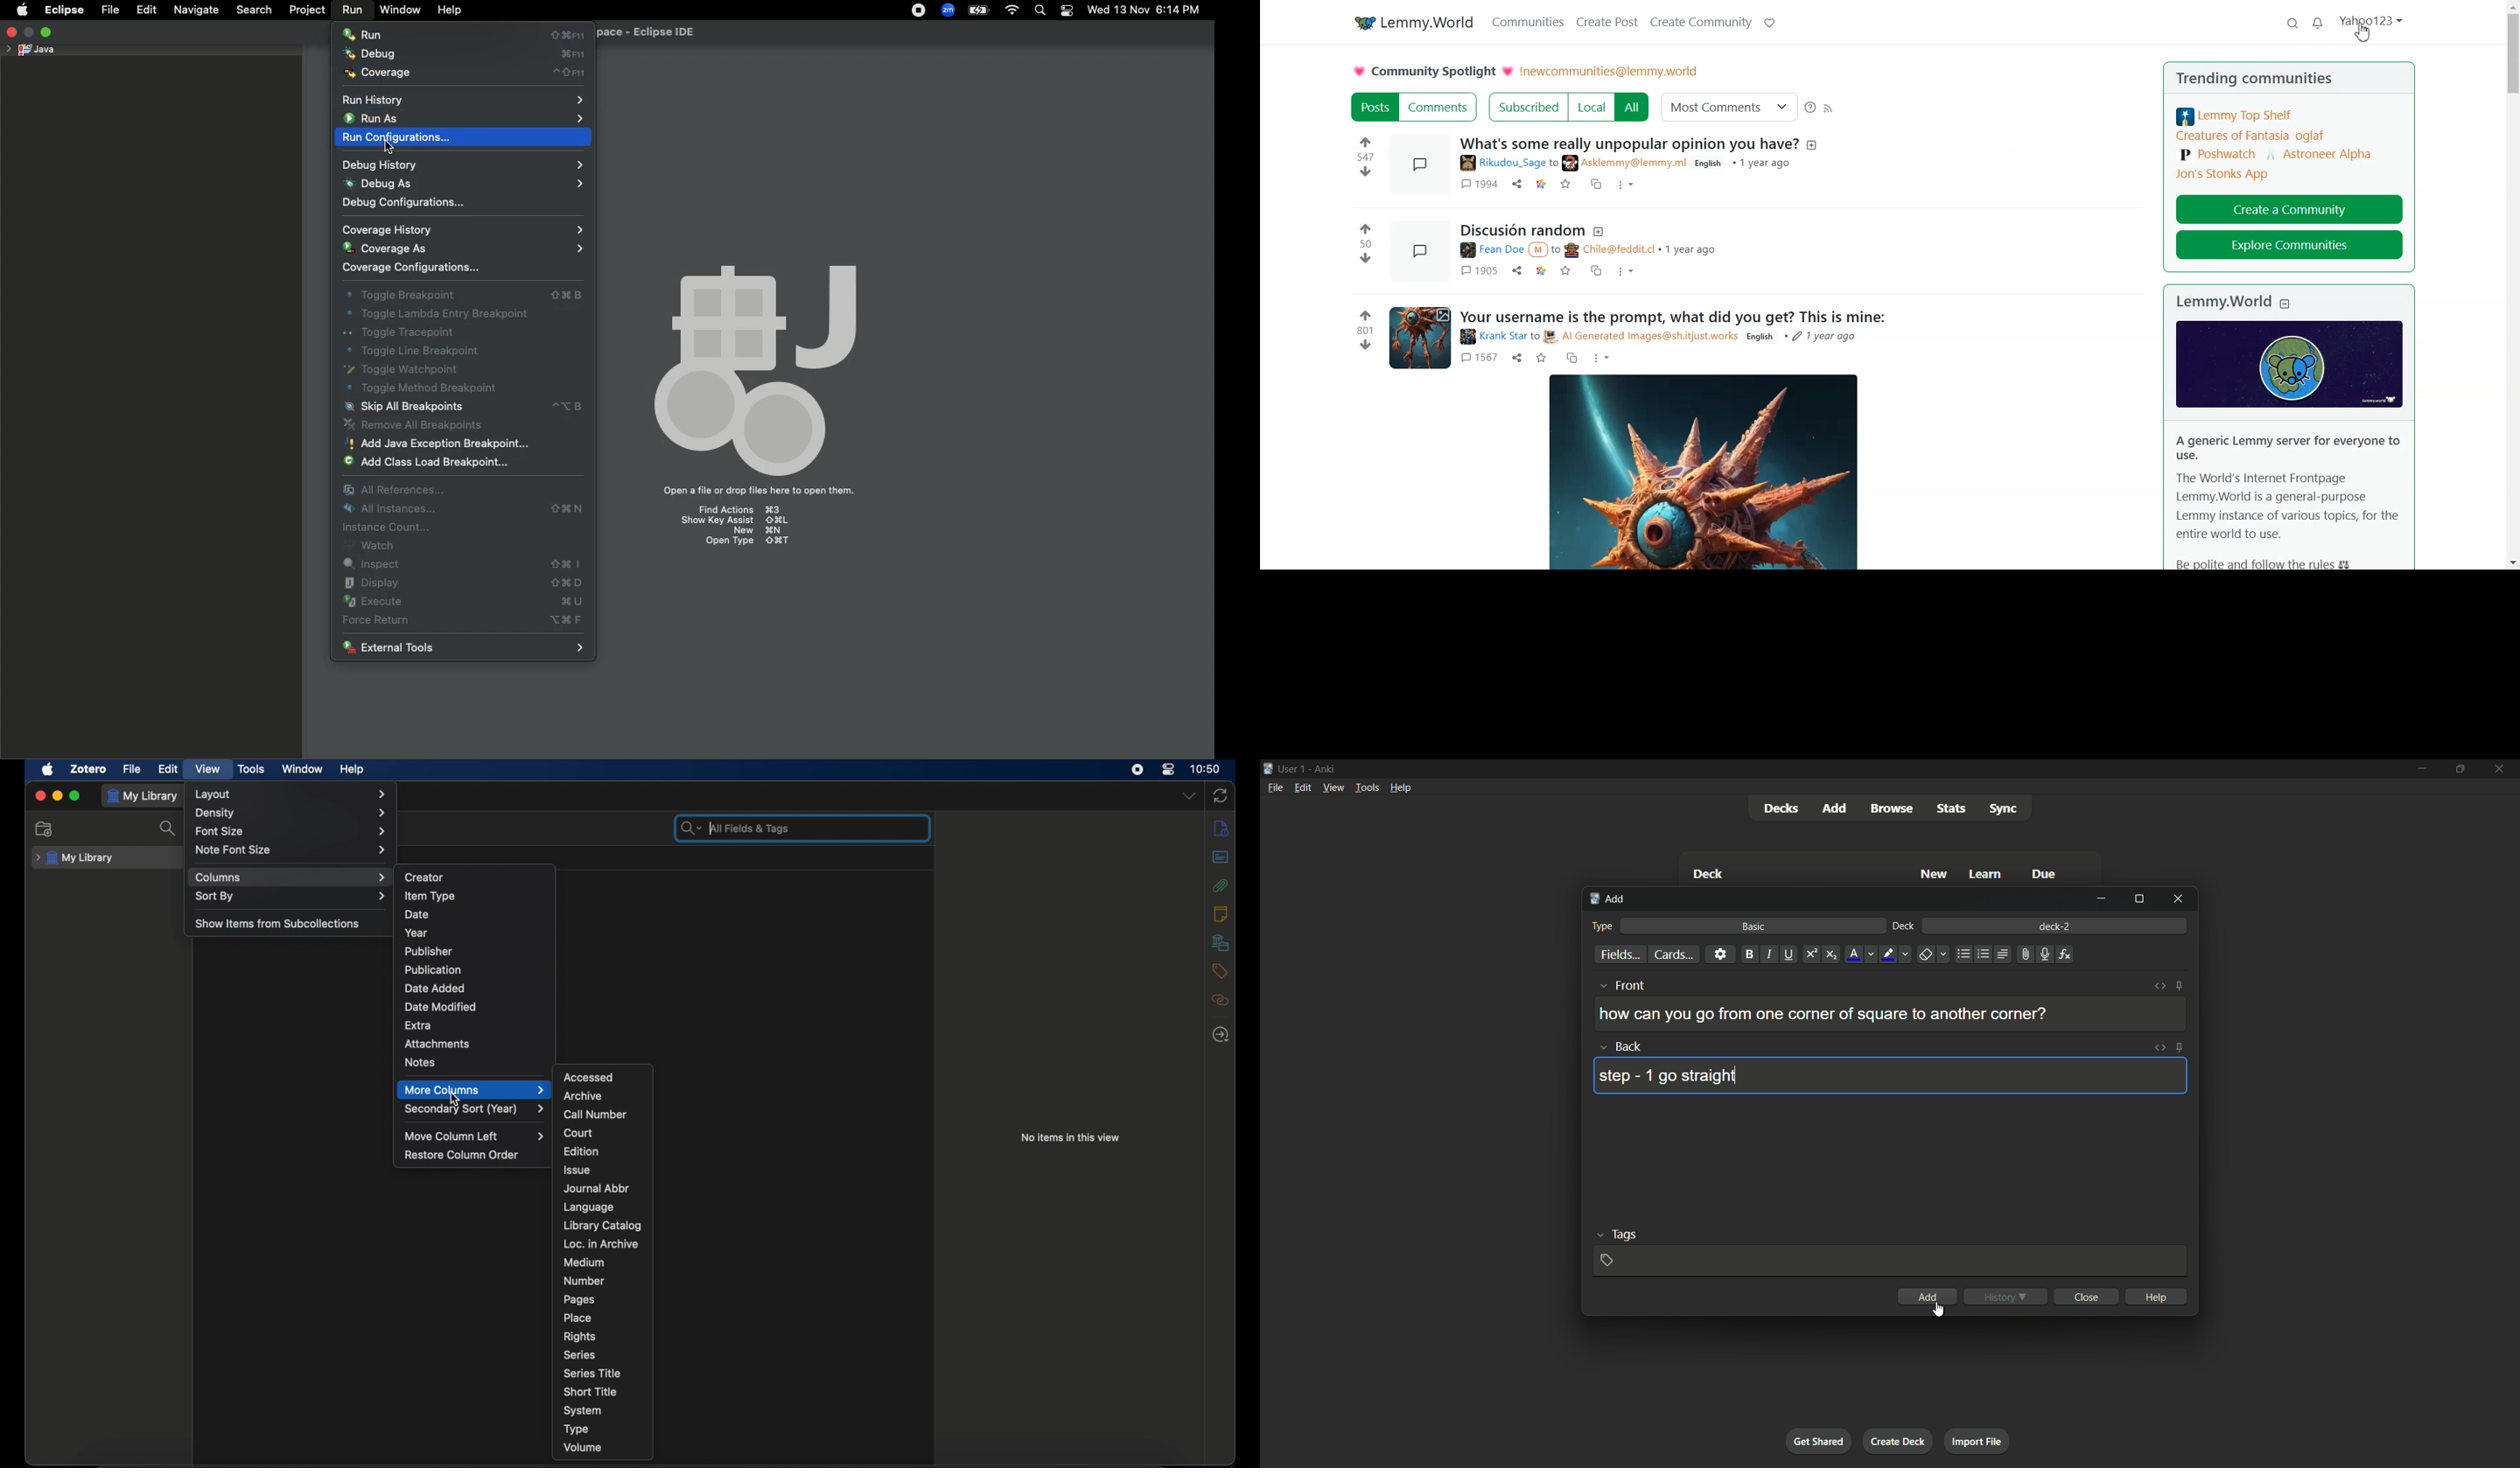 The height and width of the screenshot is (1484, 2520). I want to click on toggle html editor, so click(2162, 984).